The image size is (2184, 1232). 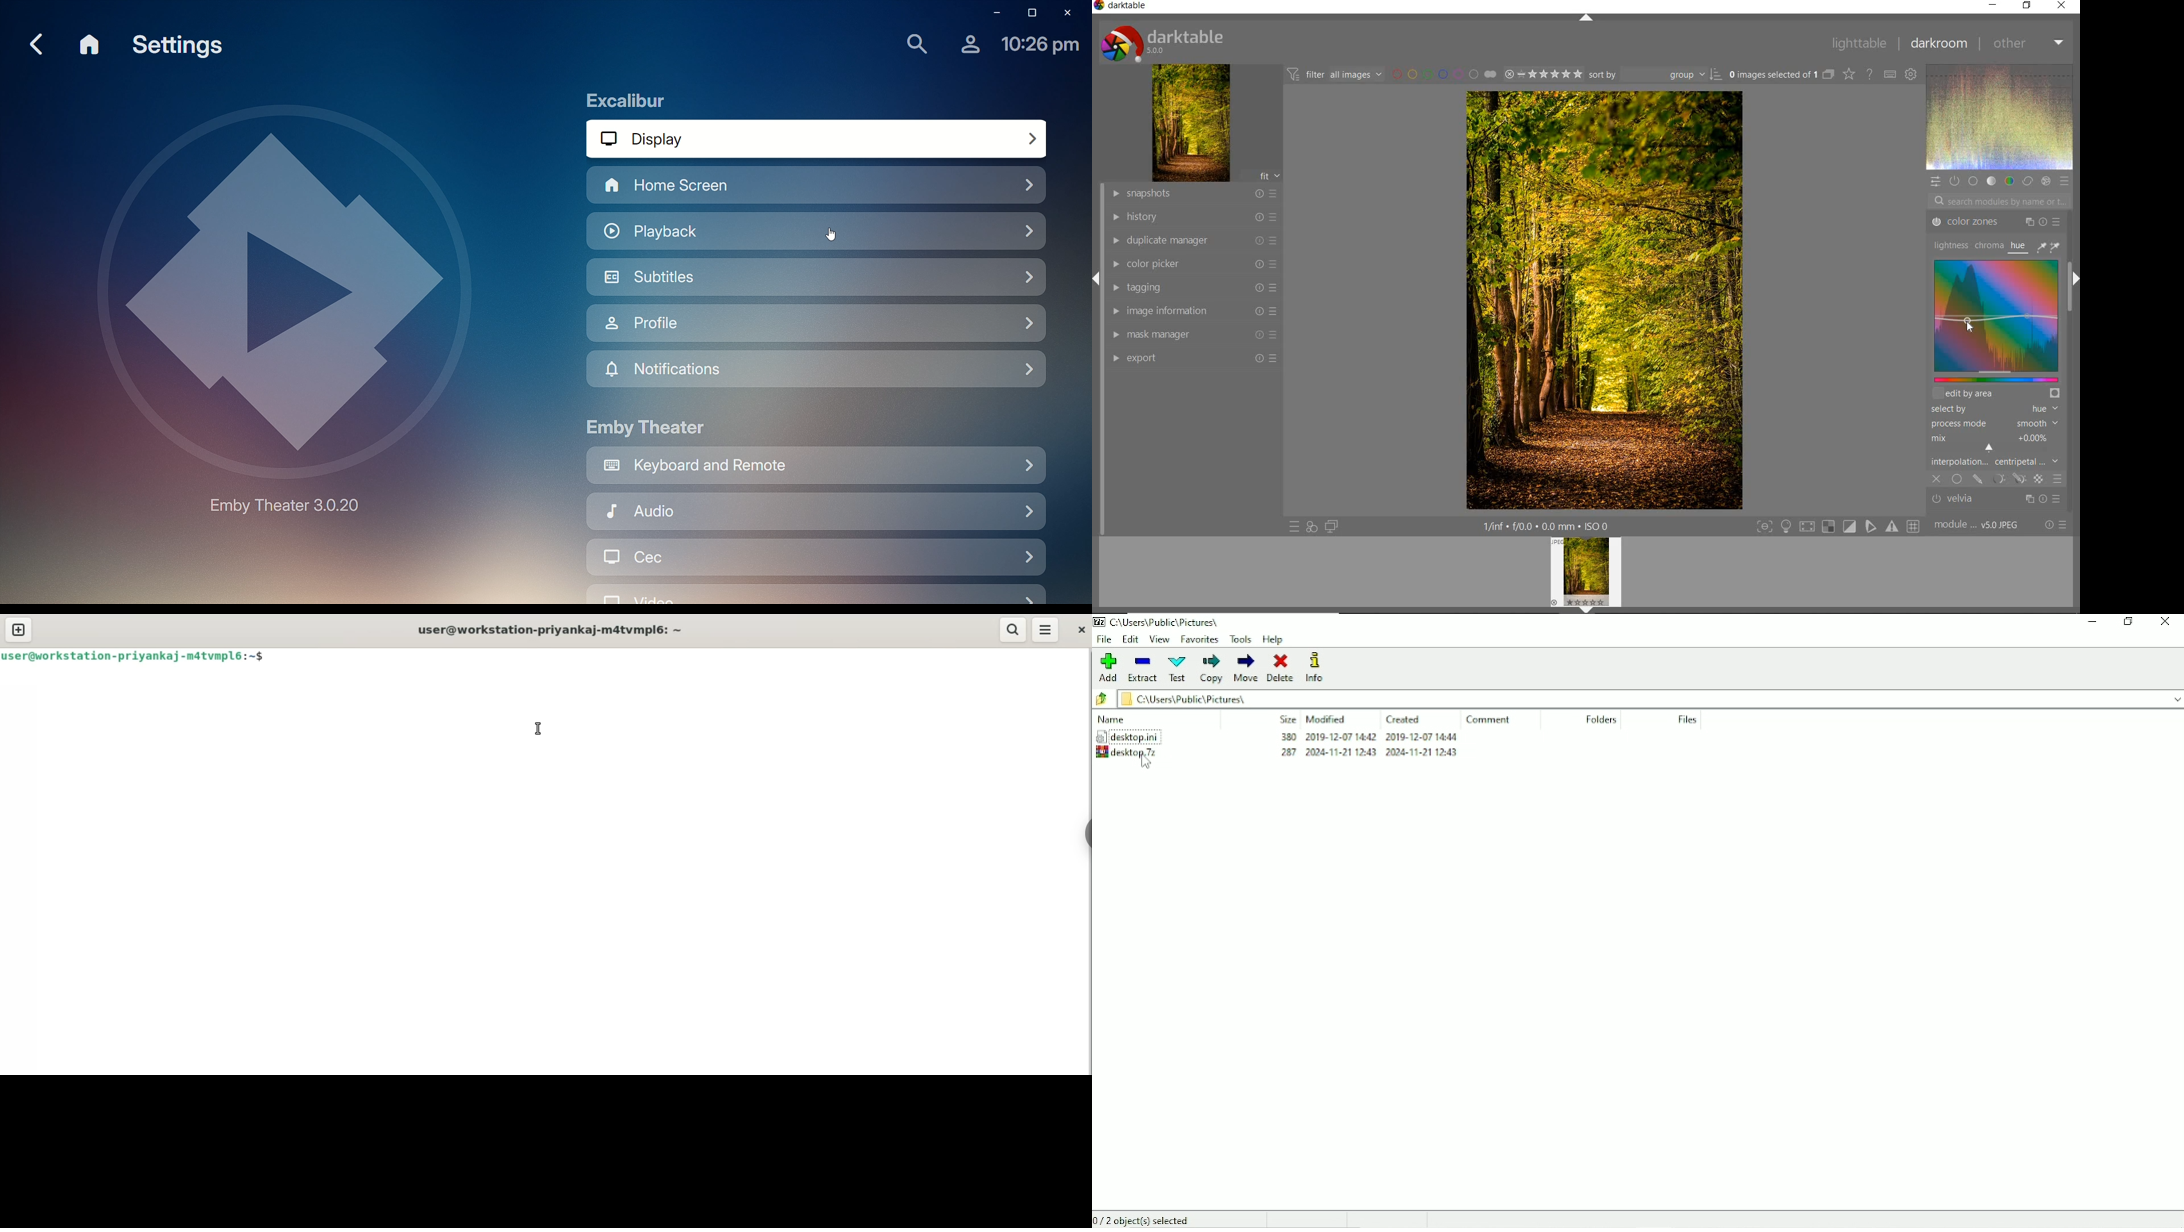 I want to click on CLOSE, so click(x=2065, y=6).